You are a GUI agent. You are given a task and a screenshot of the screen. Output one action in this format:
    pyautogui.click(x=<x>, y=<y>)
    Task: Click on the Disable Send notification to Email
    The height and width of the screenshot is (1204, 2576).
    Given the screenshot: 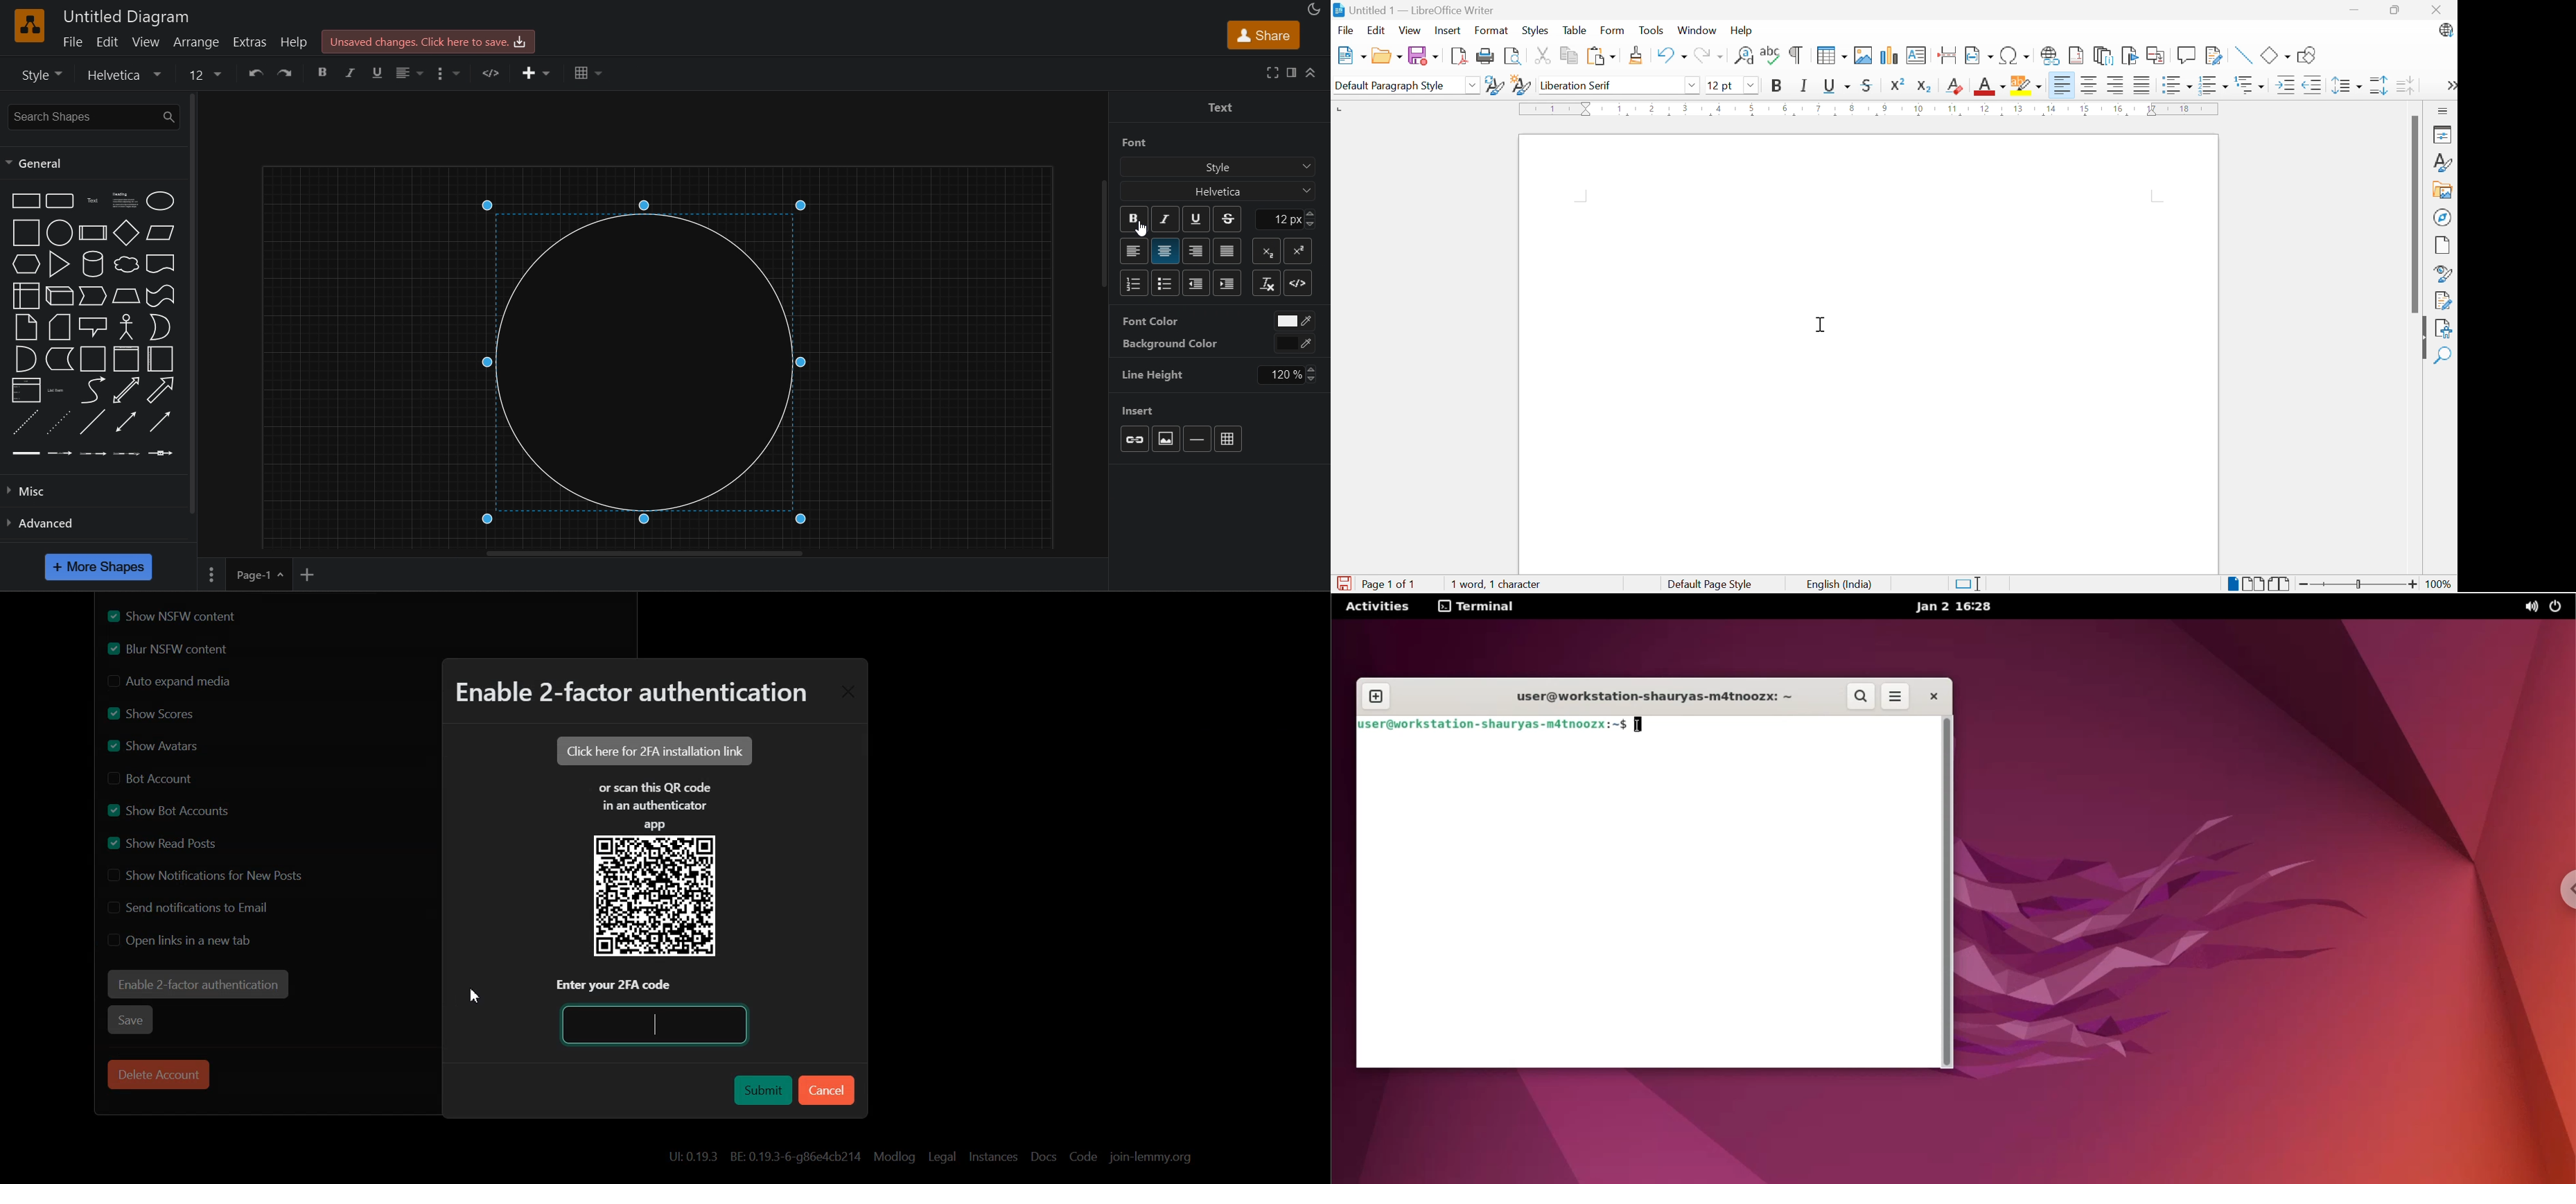 What is the action you would take?
    pyautogui.click(x=194, y=906)
    